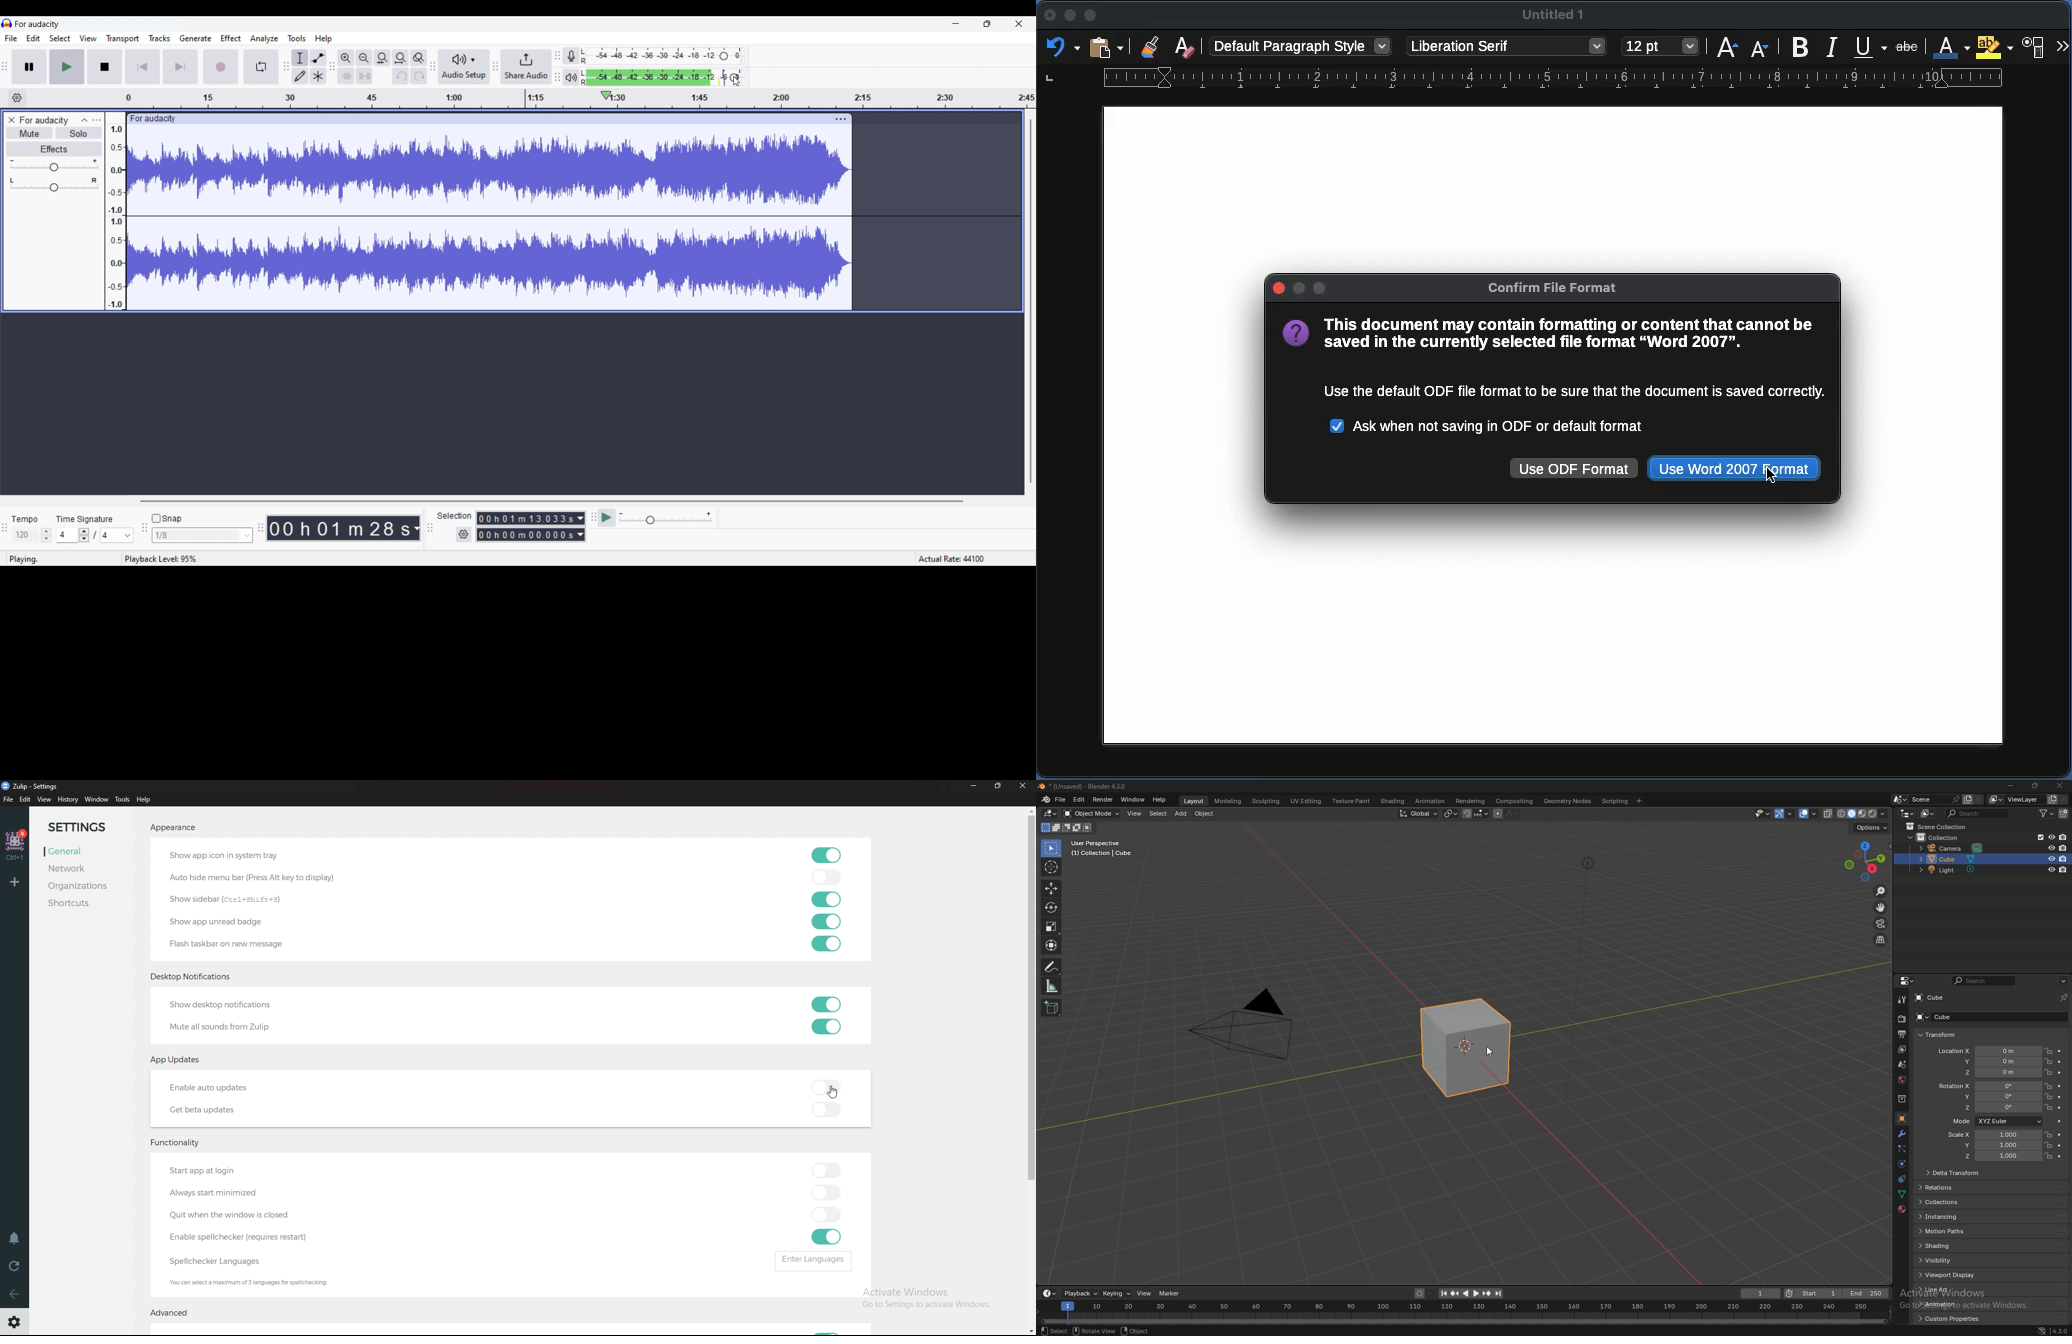 The image size is (2072, 1344). Describe the element at coordinates (999, 786) in the screenshot. I see `Resize` at that location.